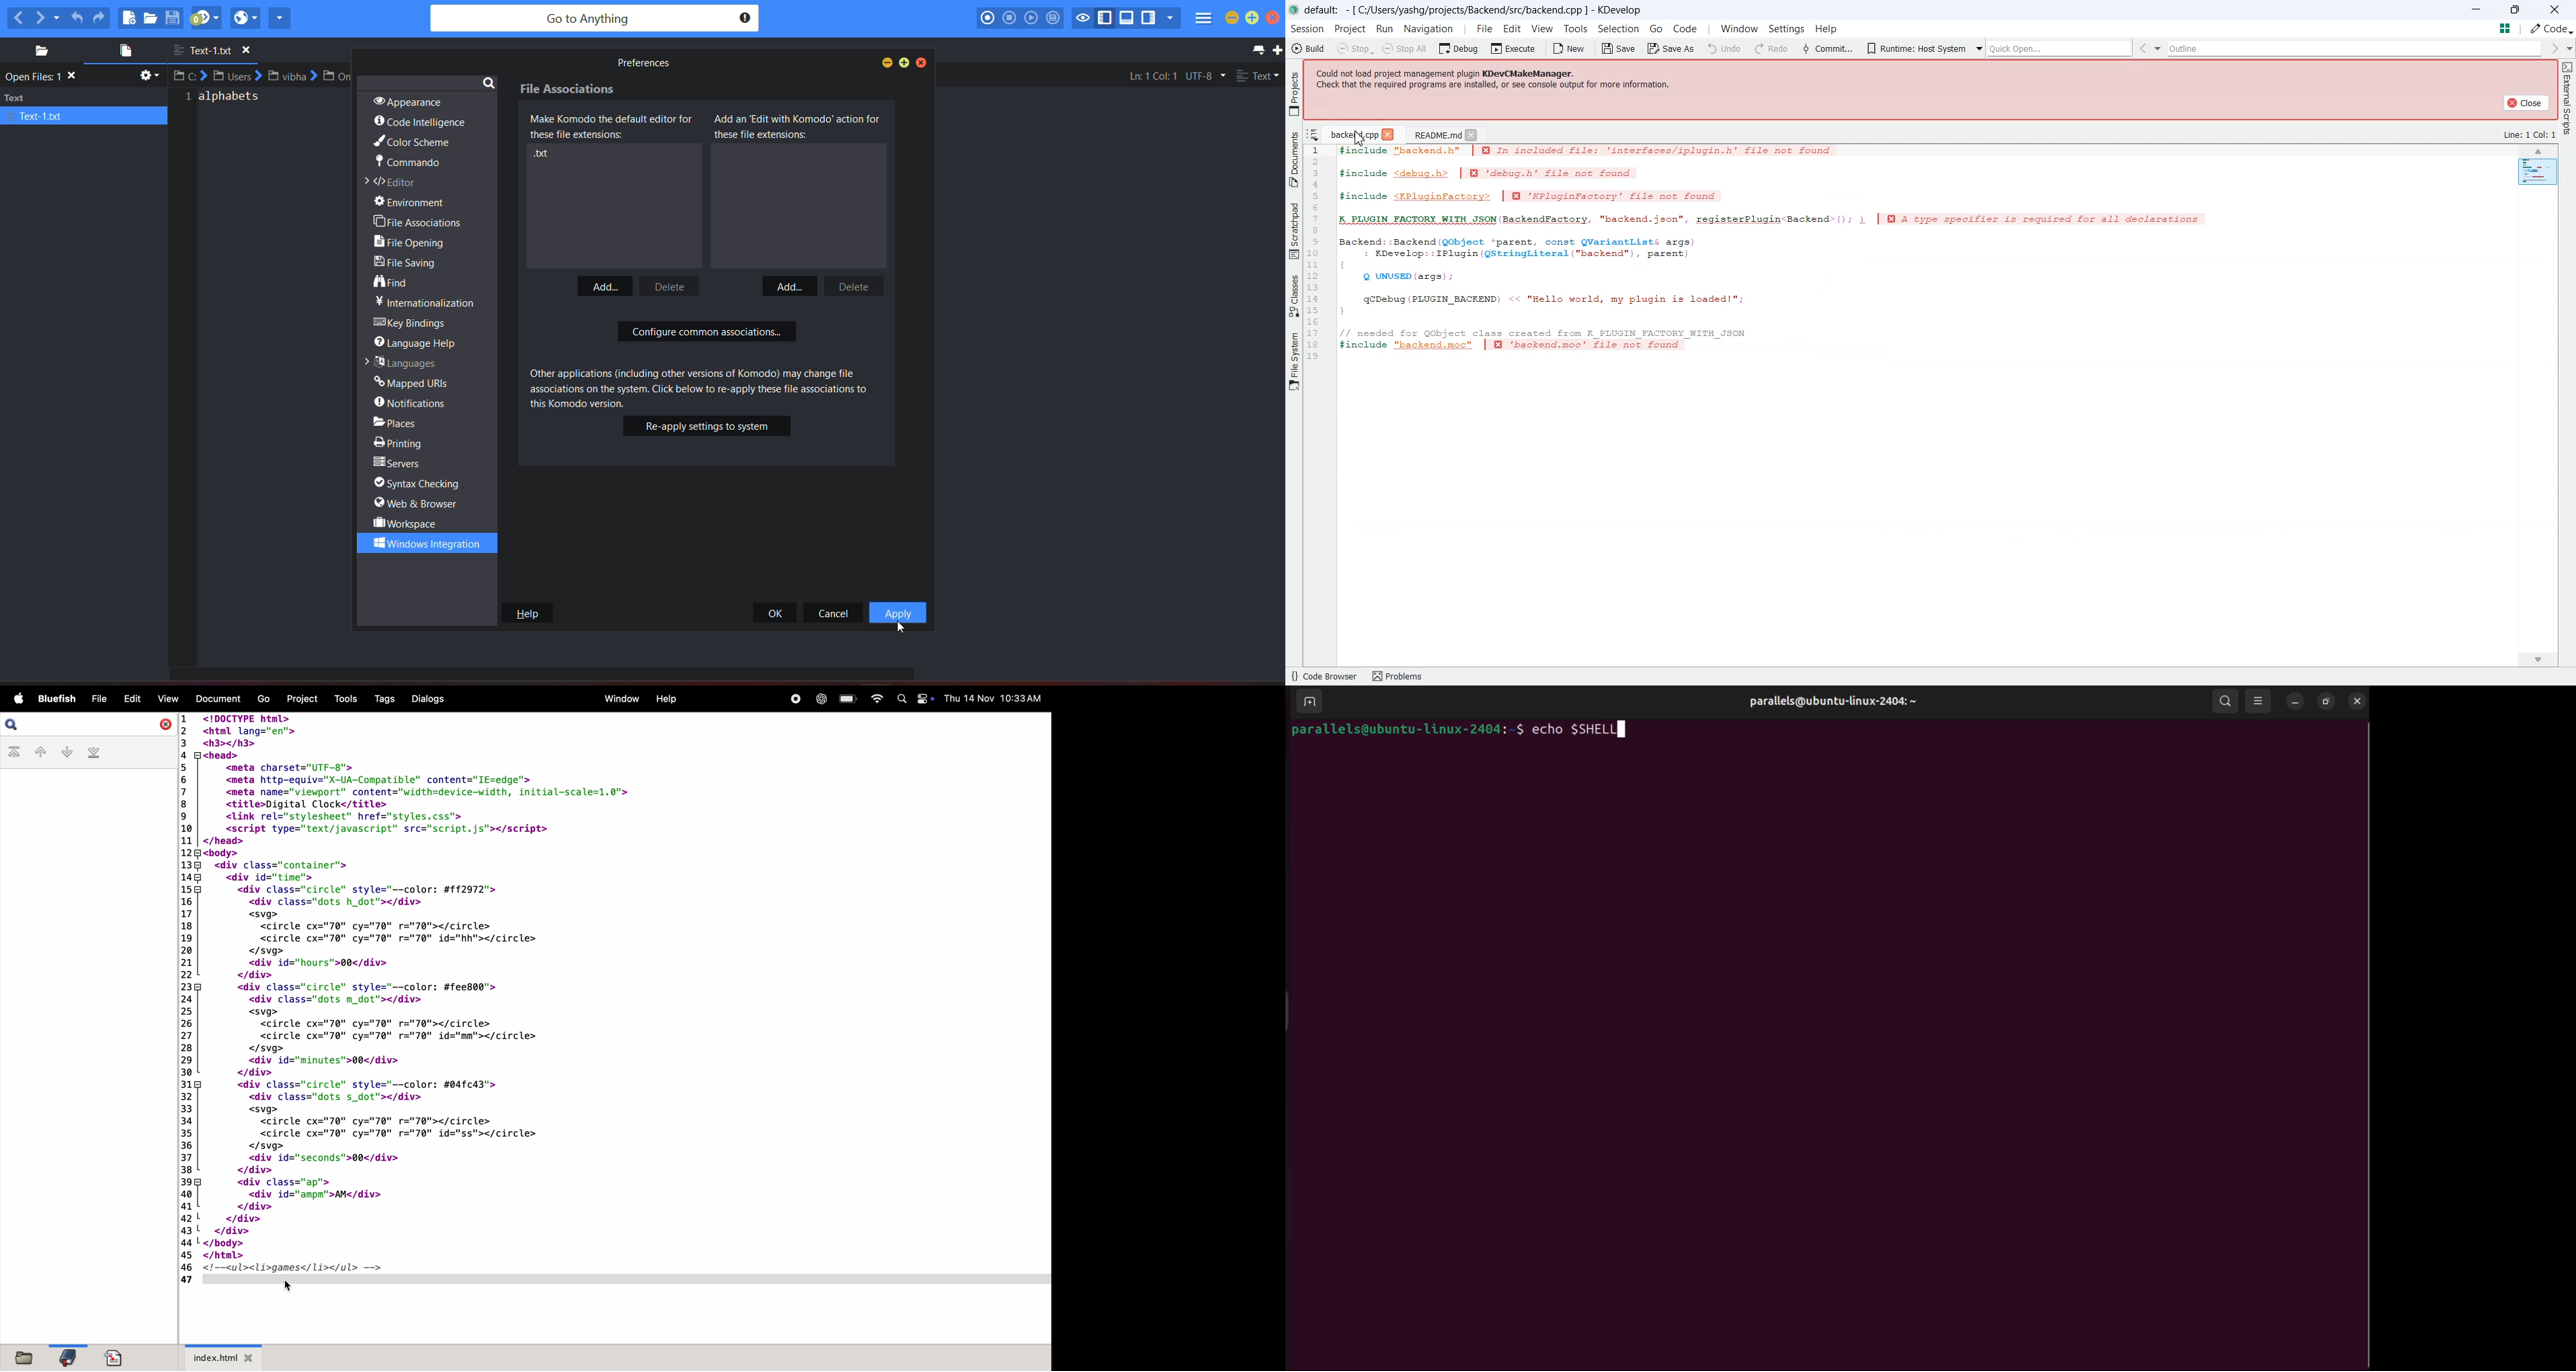 Image resolution: width=2576 pixels, height=1372 pixels. I want to click on close, so click(162, 725).